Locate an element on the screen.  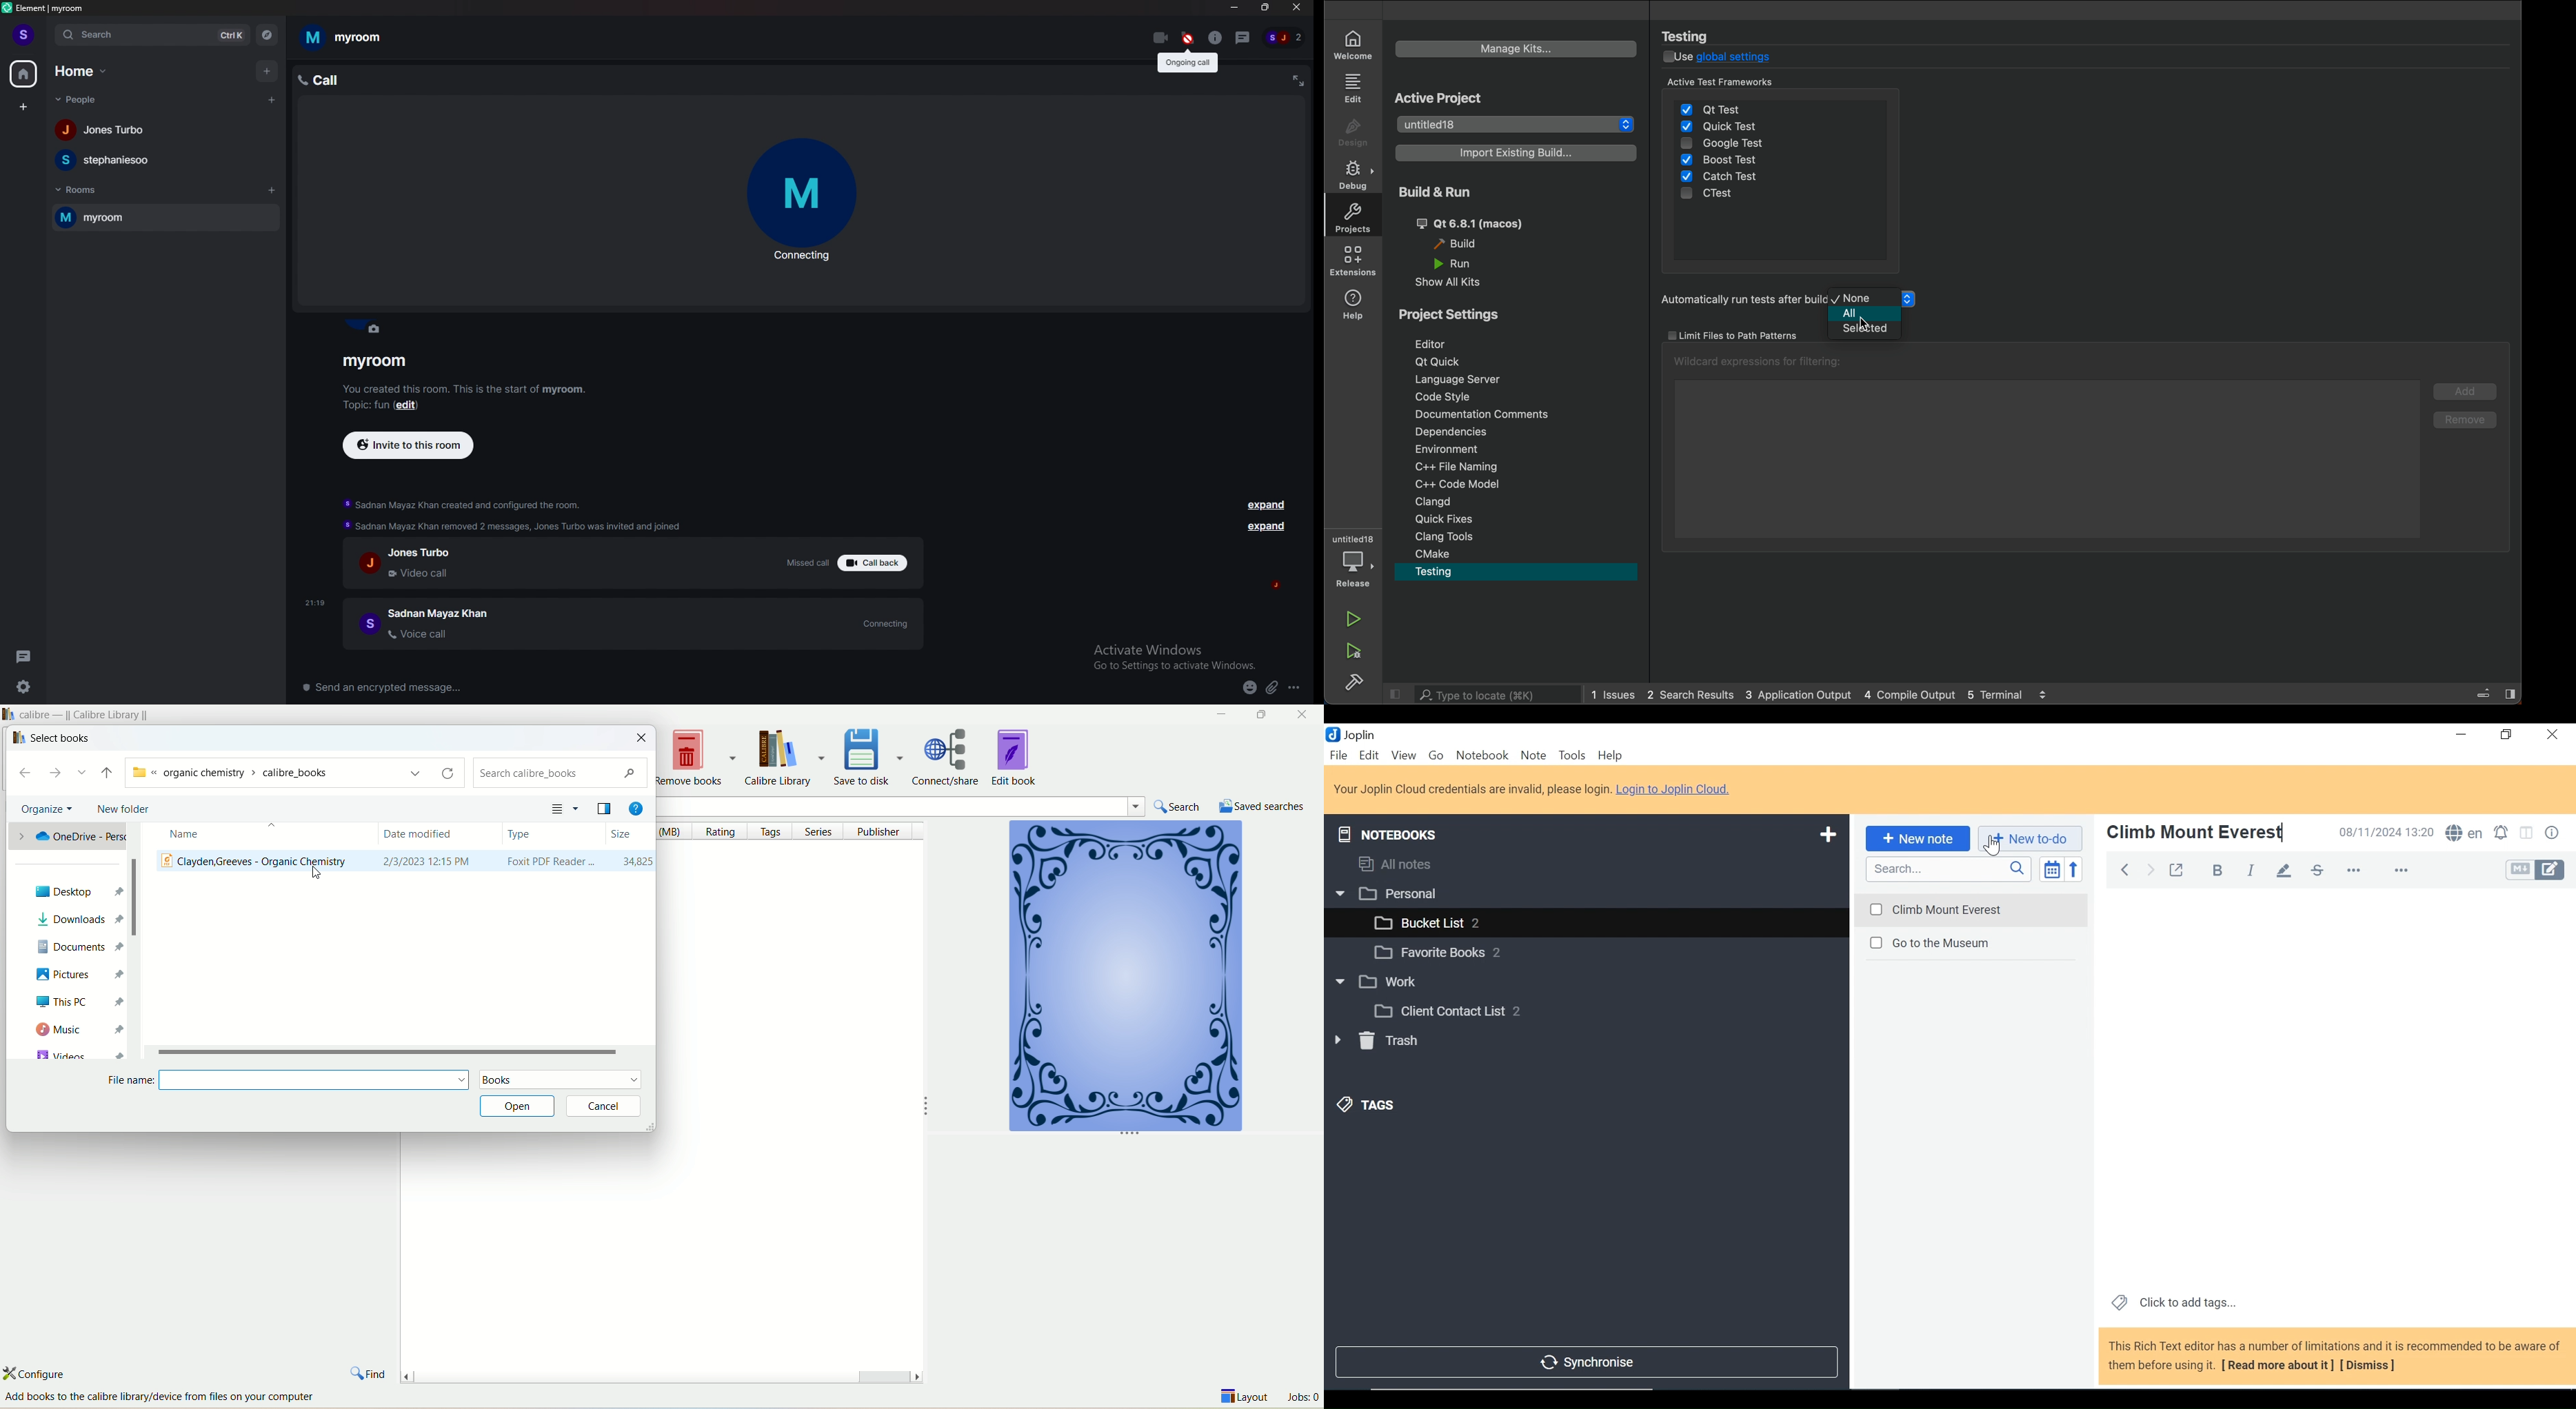
send an encrypted message is located at coordinates (393, 689).